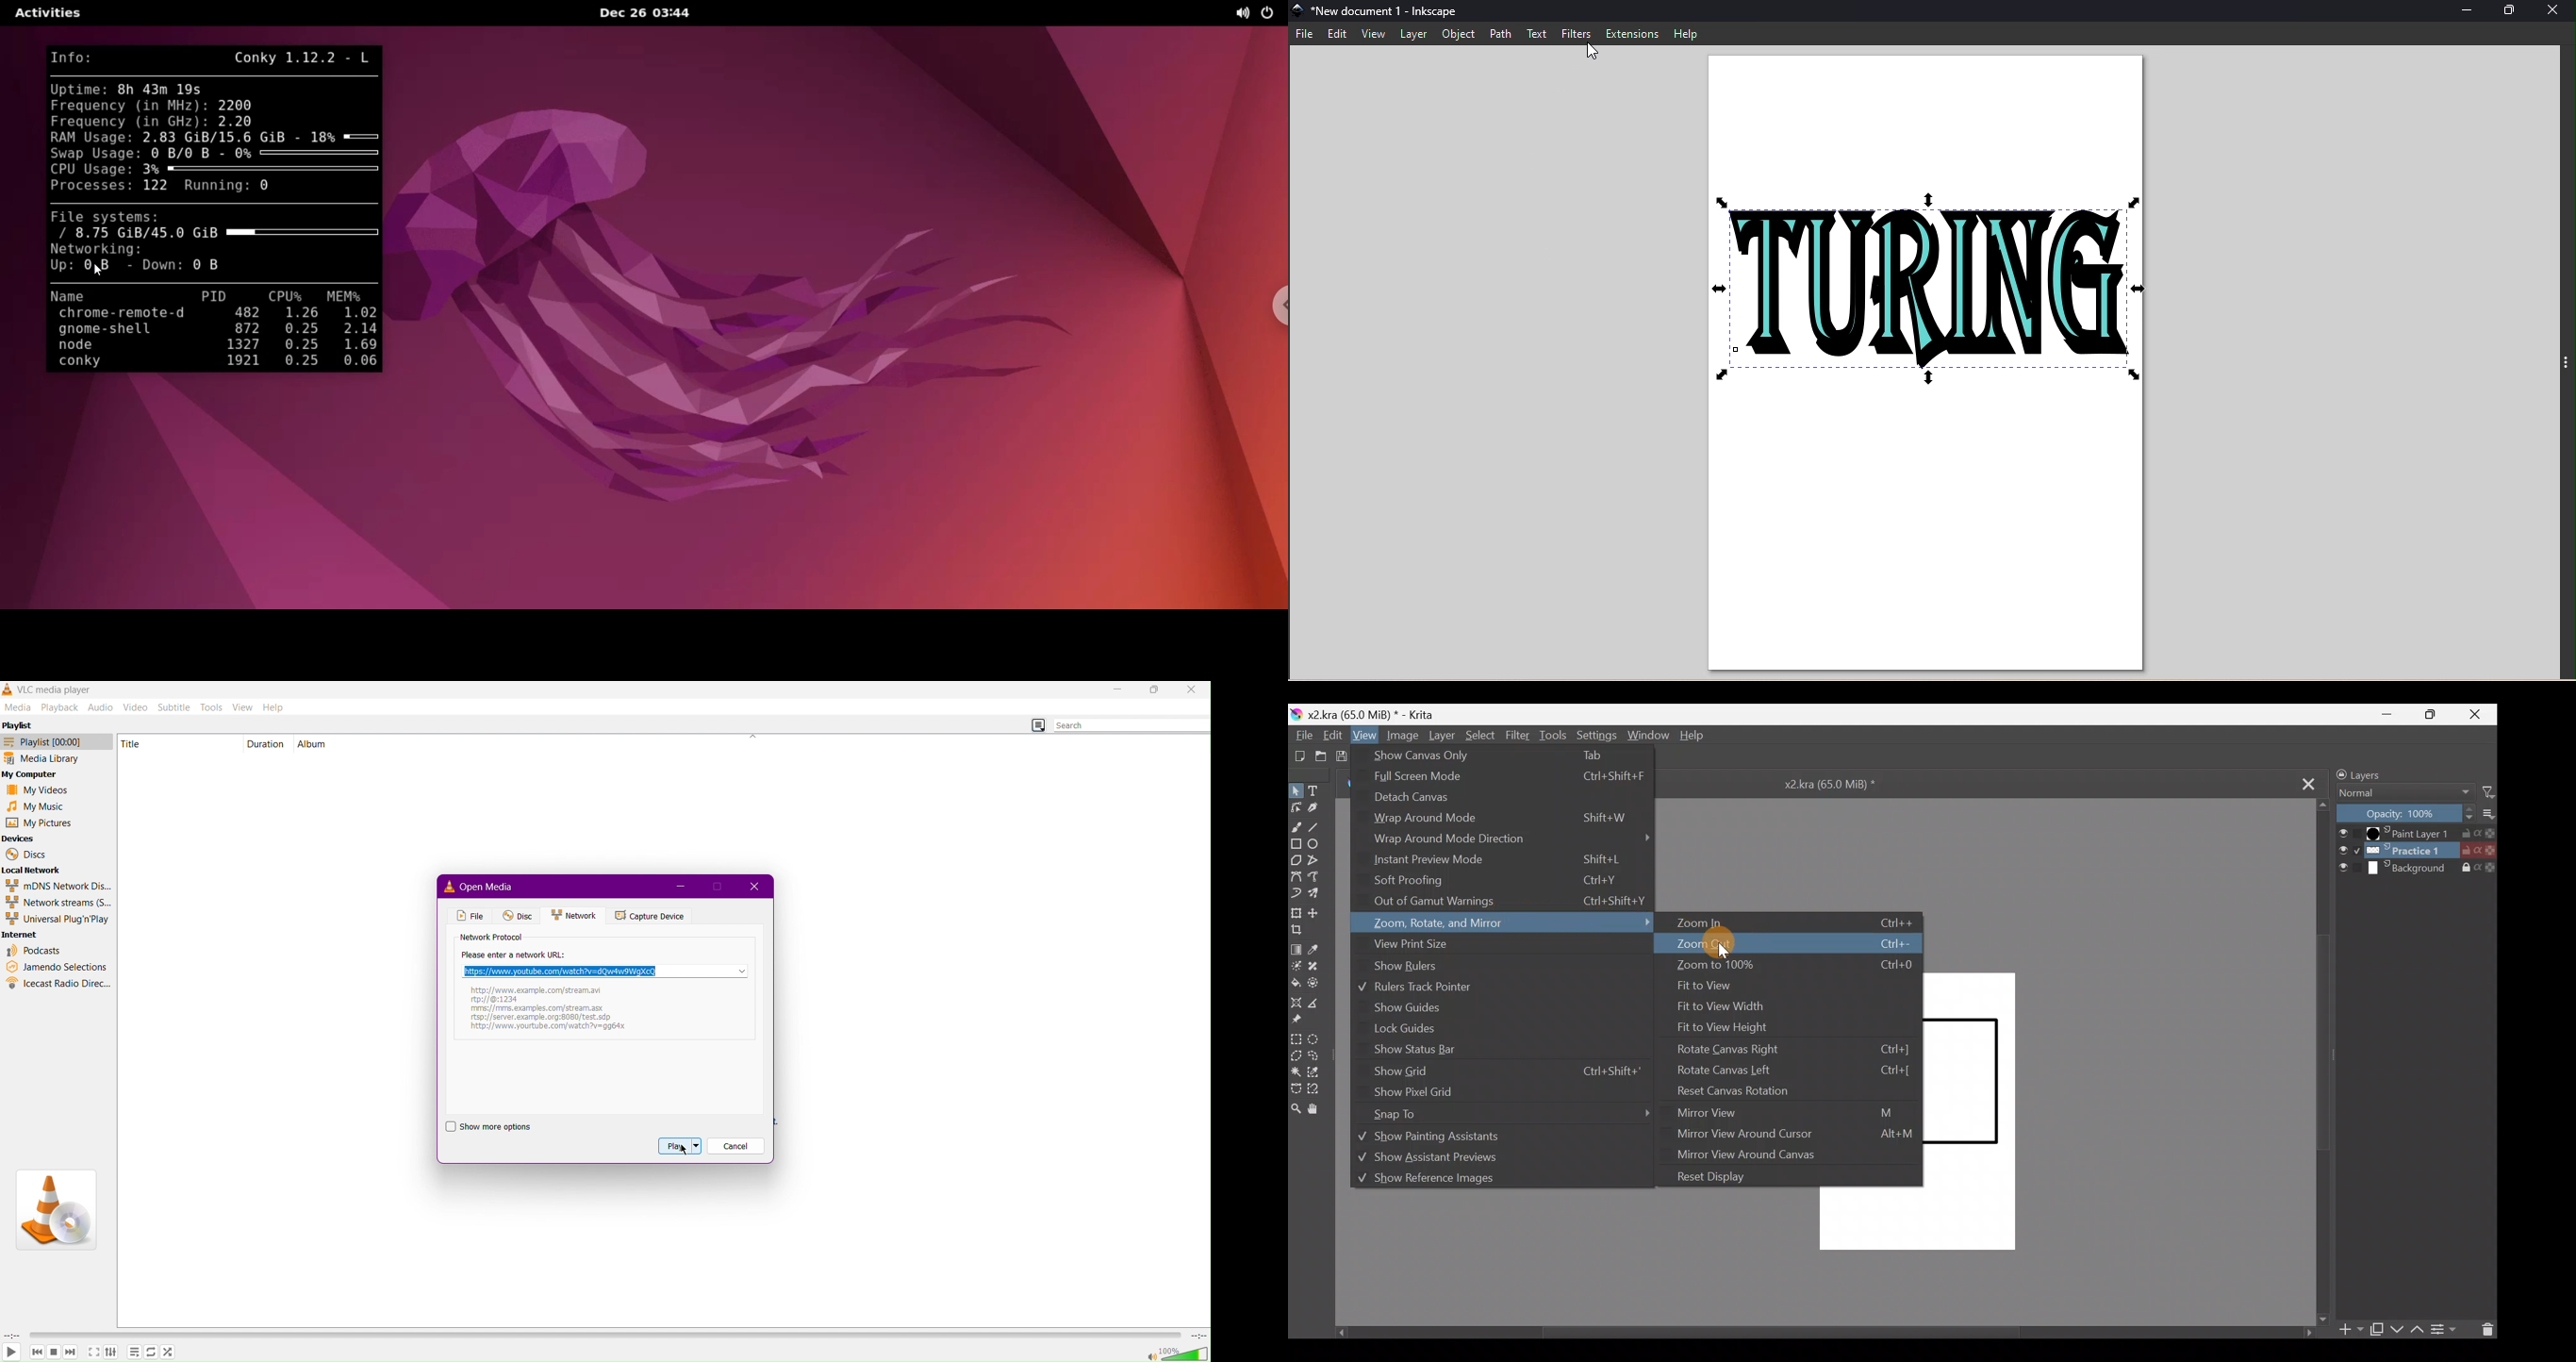 This screenshot has height=1372, width=2576. Describe the element at coordinates (1490, 1138) in the screenshot. I see `Show painting assistants` at that location.